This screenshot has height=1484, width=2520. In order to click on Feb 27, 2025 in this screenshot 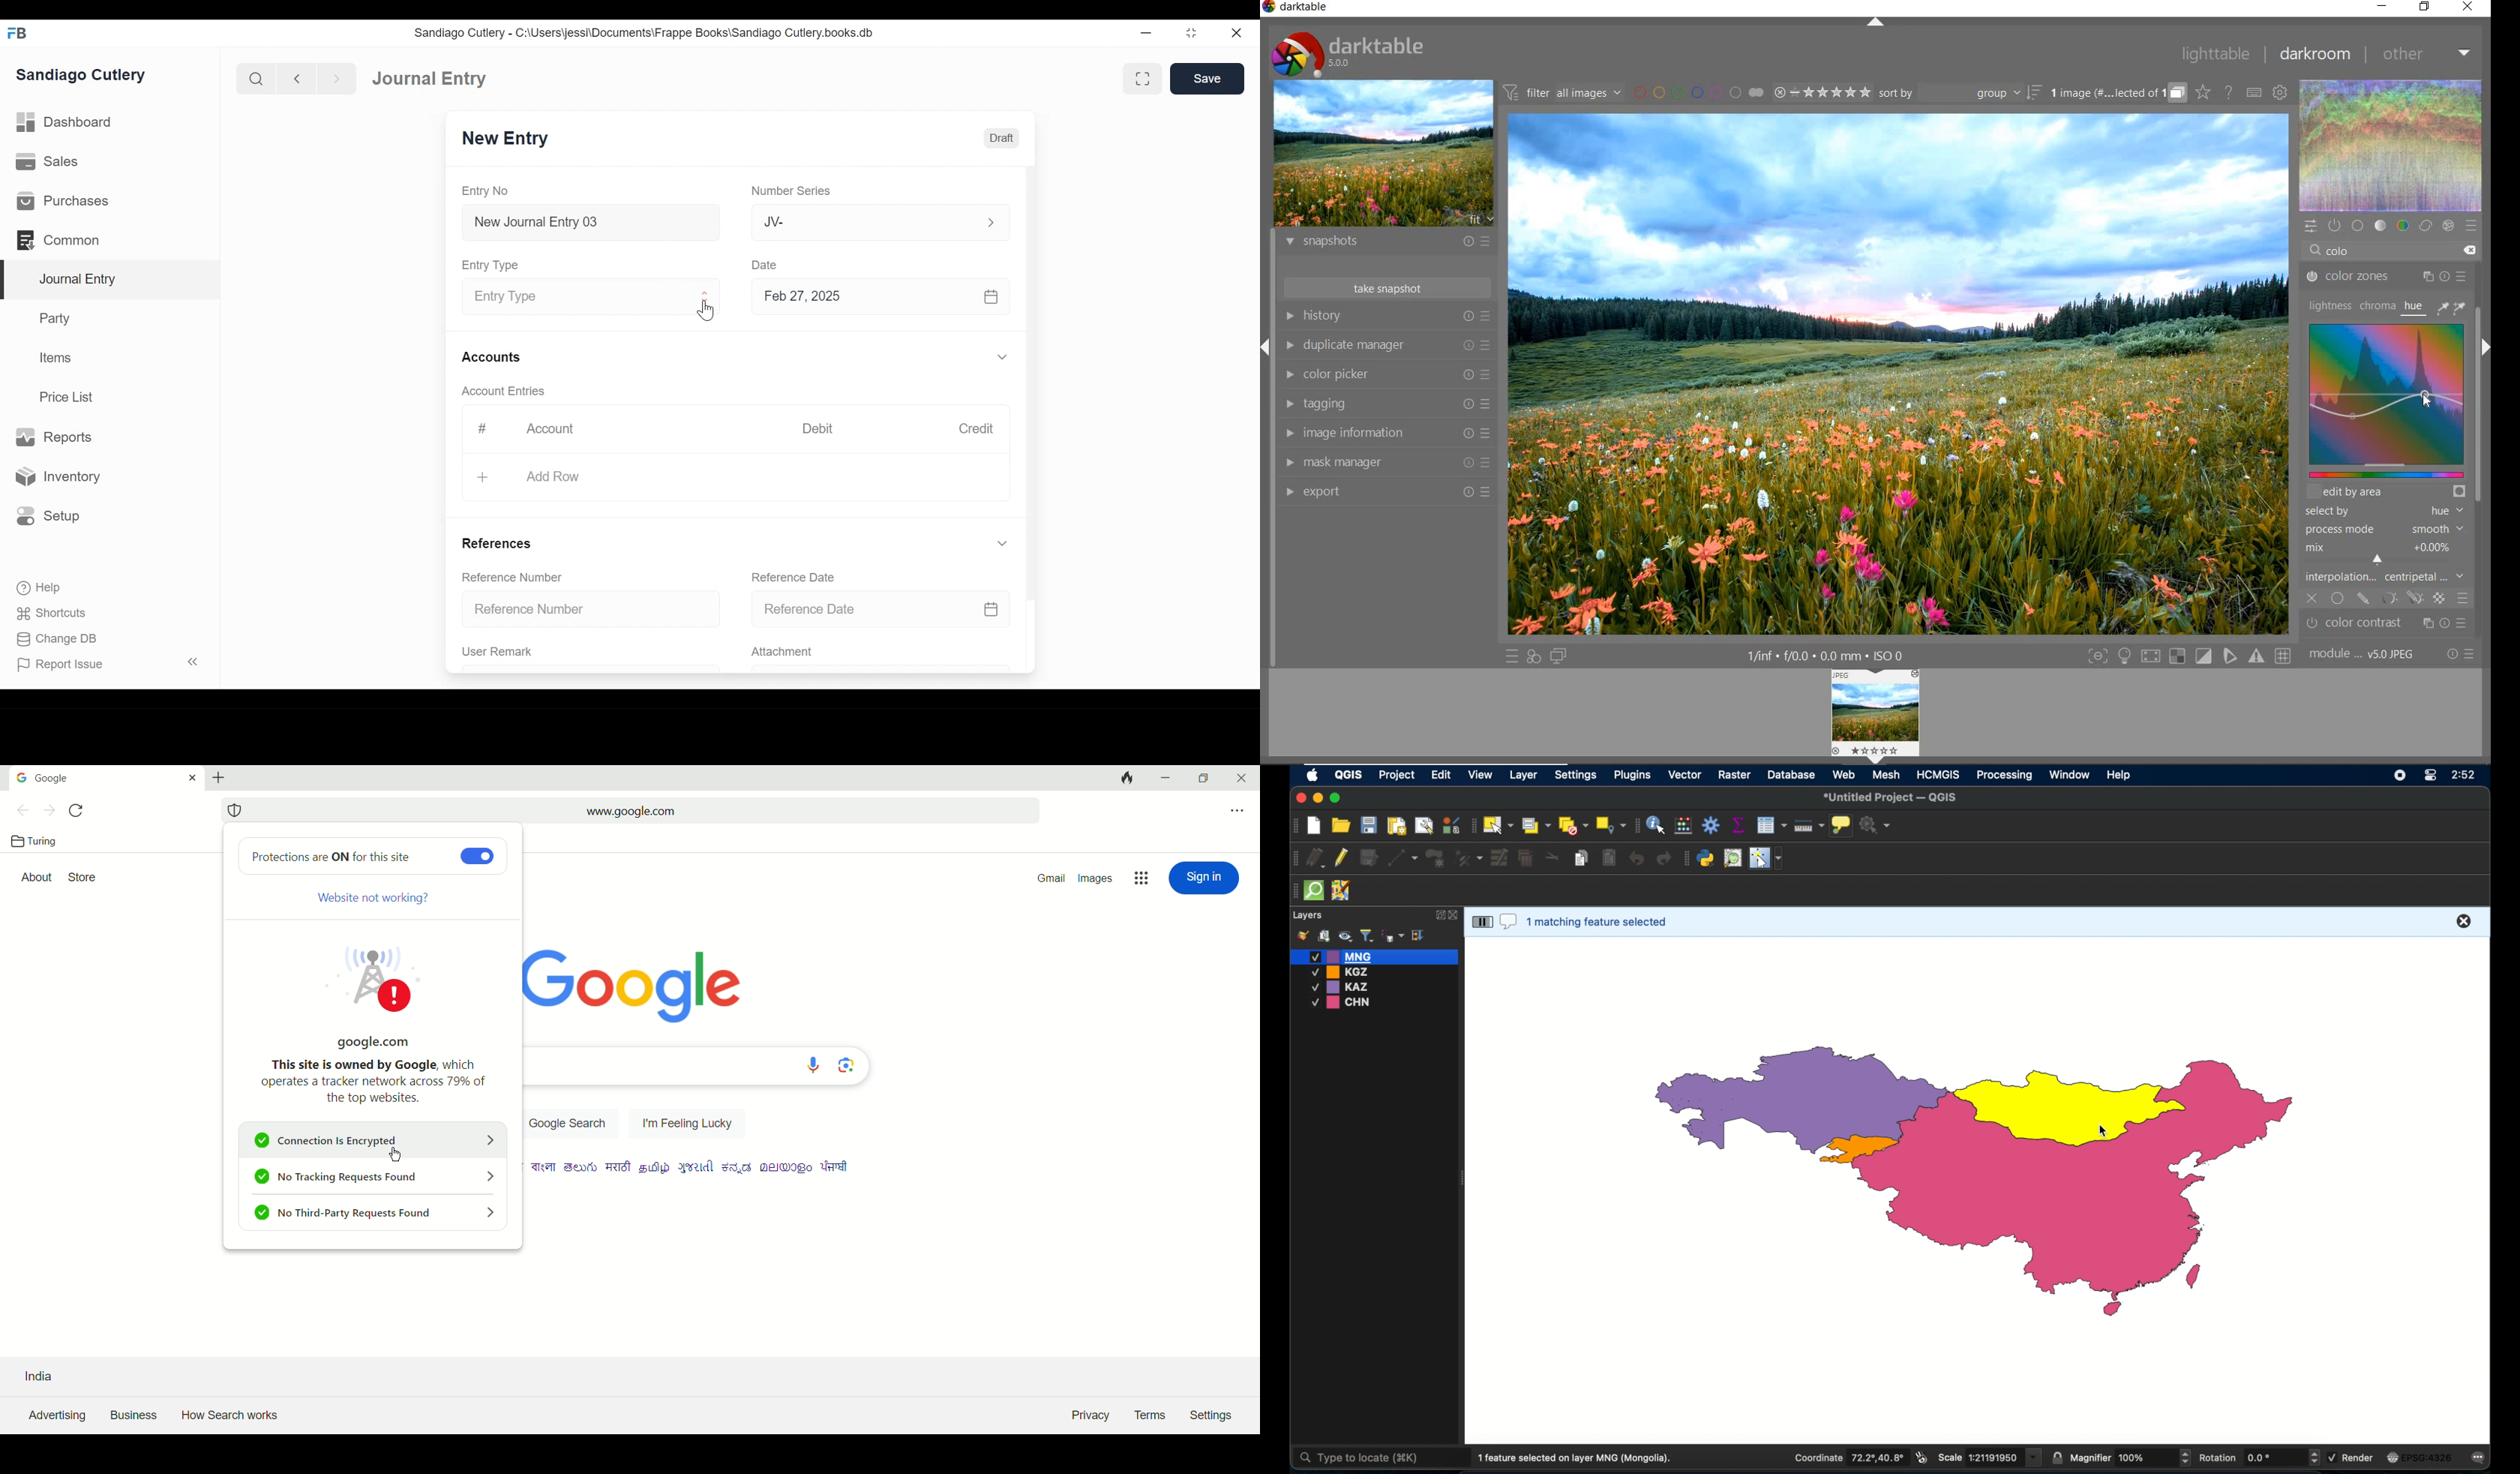, I will do `click(878, 297)`.